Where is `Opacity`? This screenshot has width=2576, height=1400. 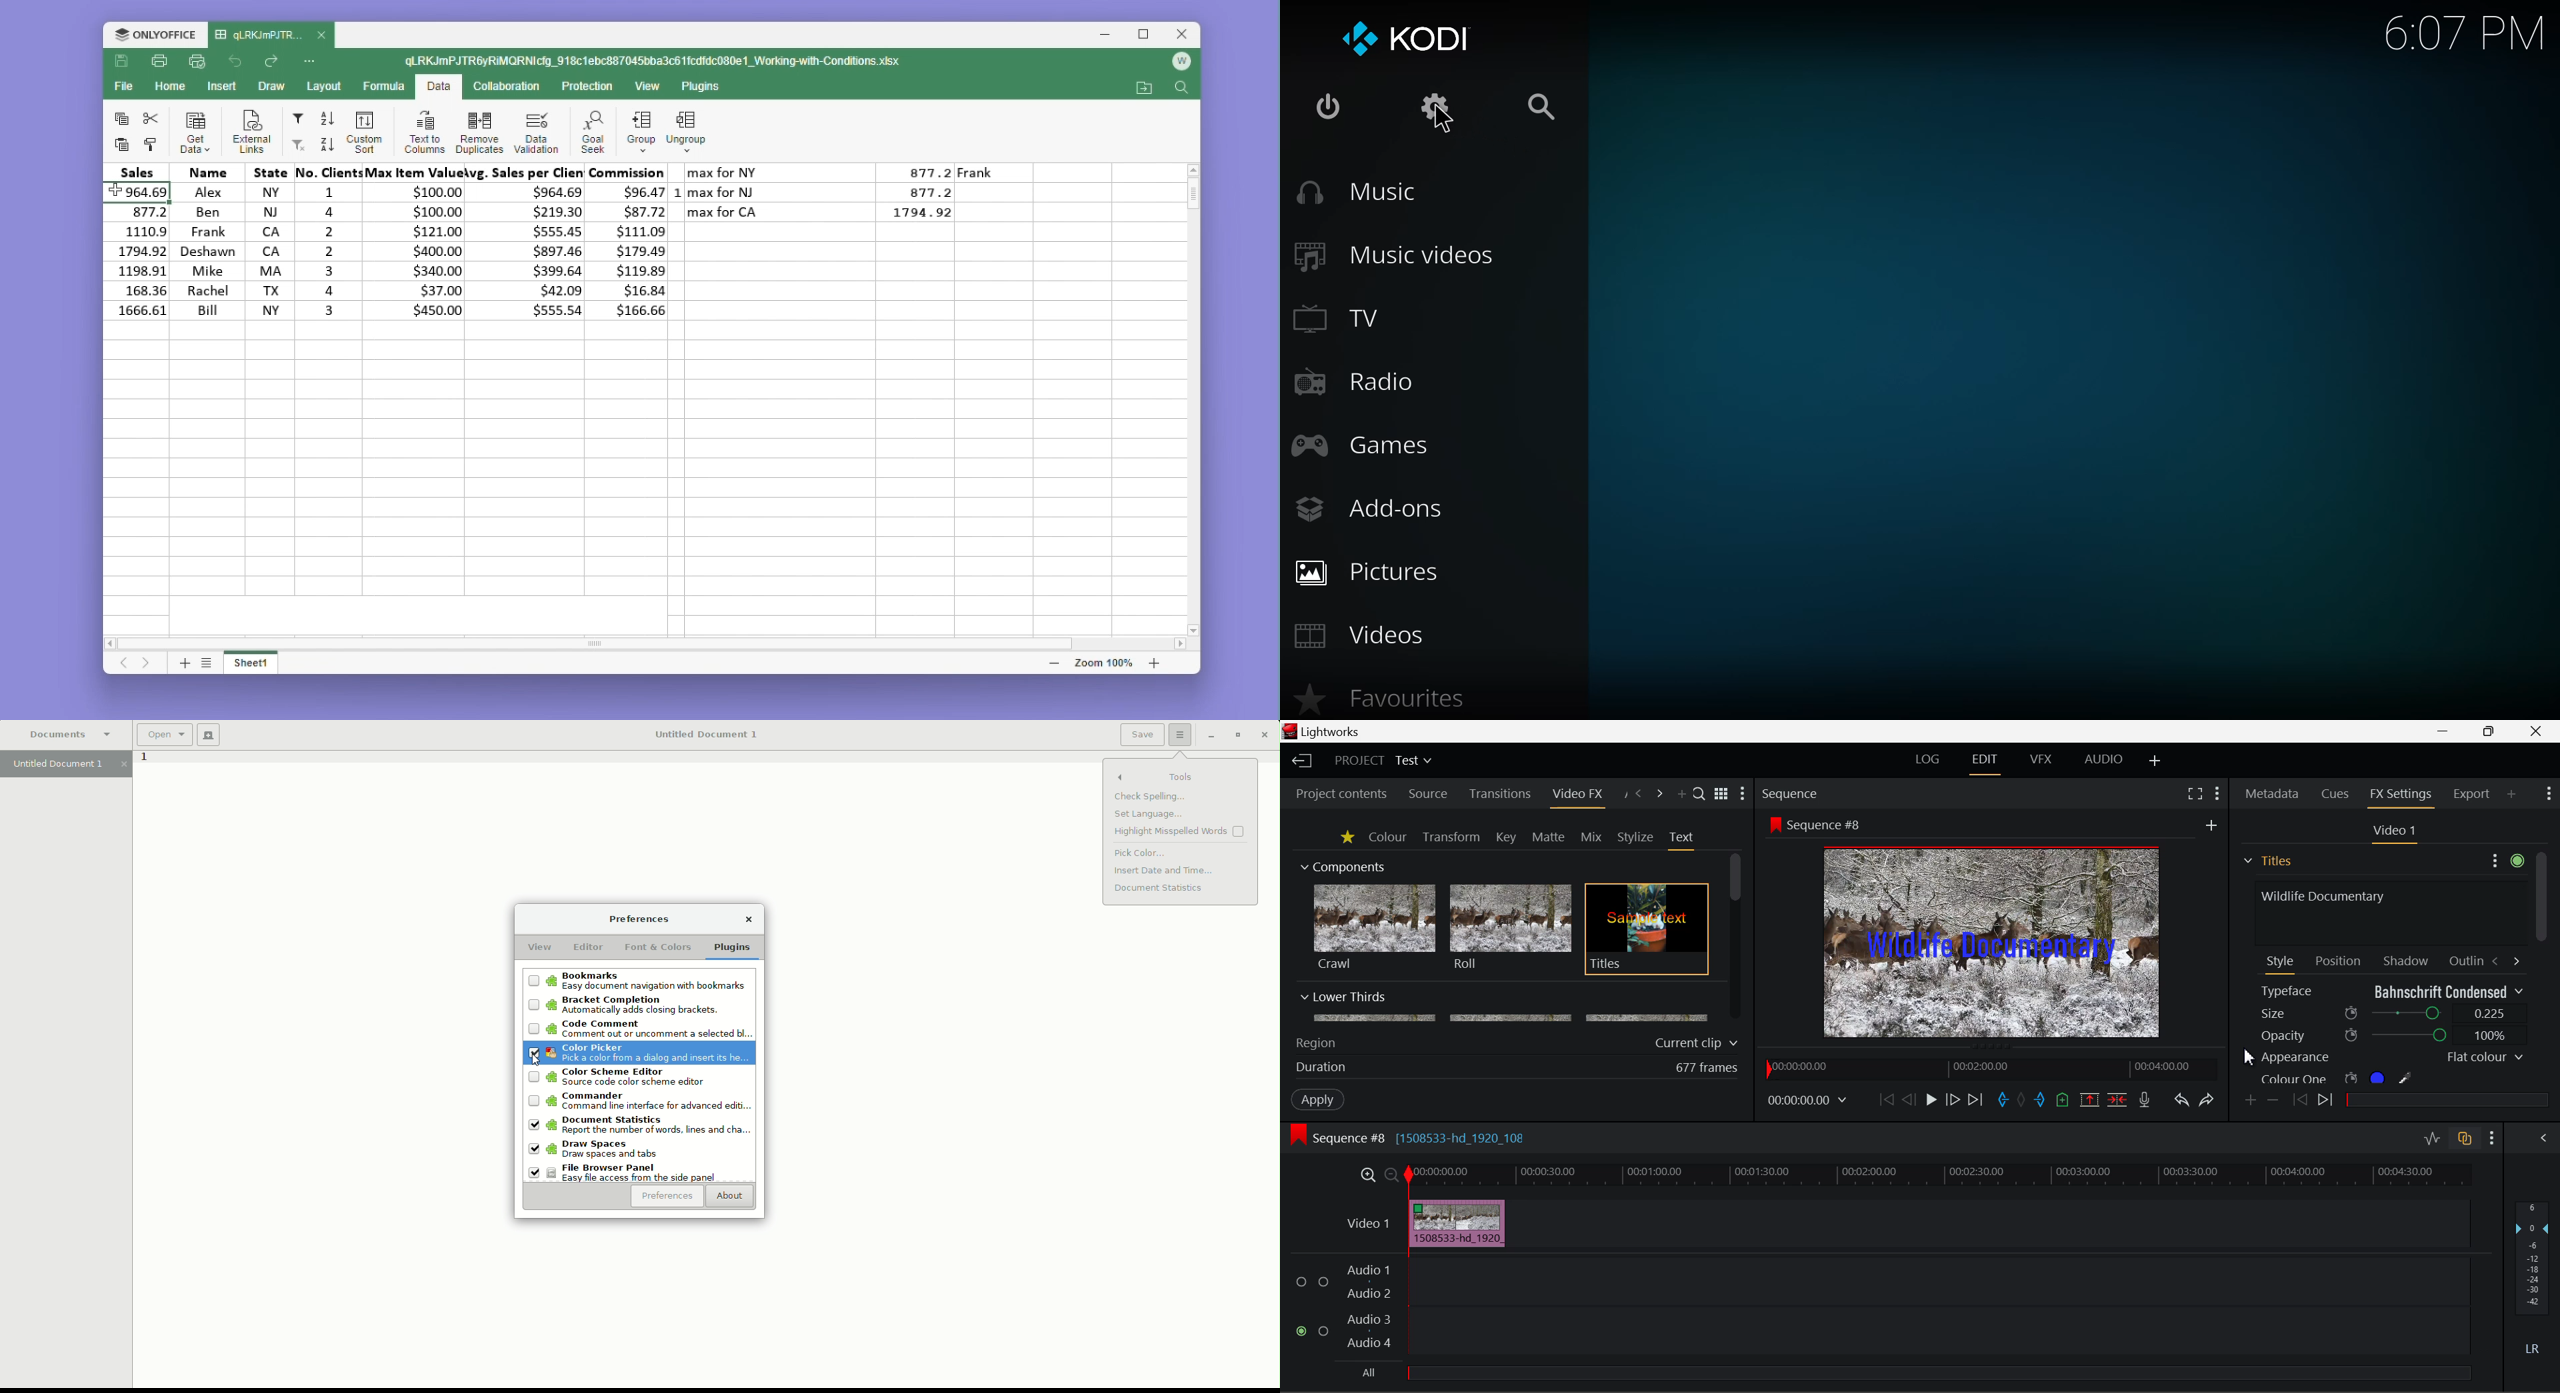 Opacity is located at coordinates (2392, 1035).